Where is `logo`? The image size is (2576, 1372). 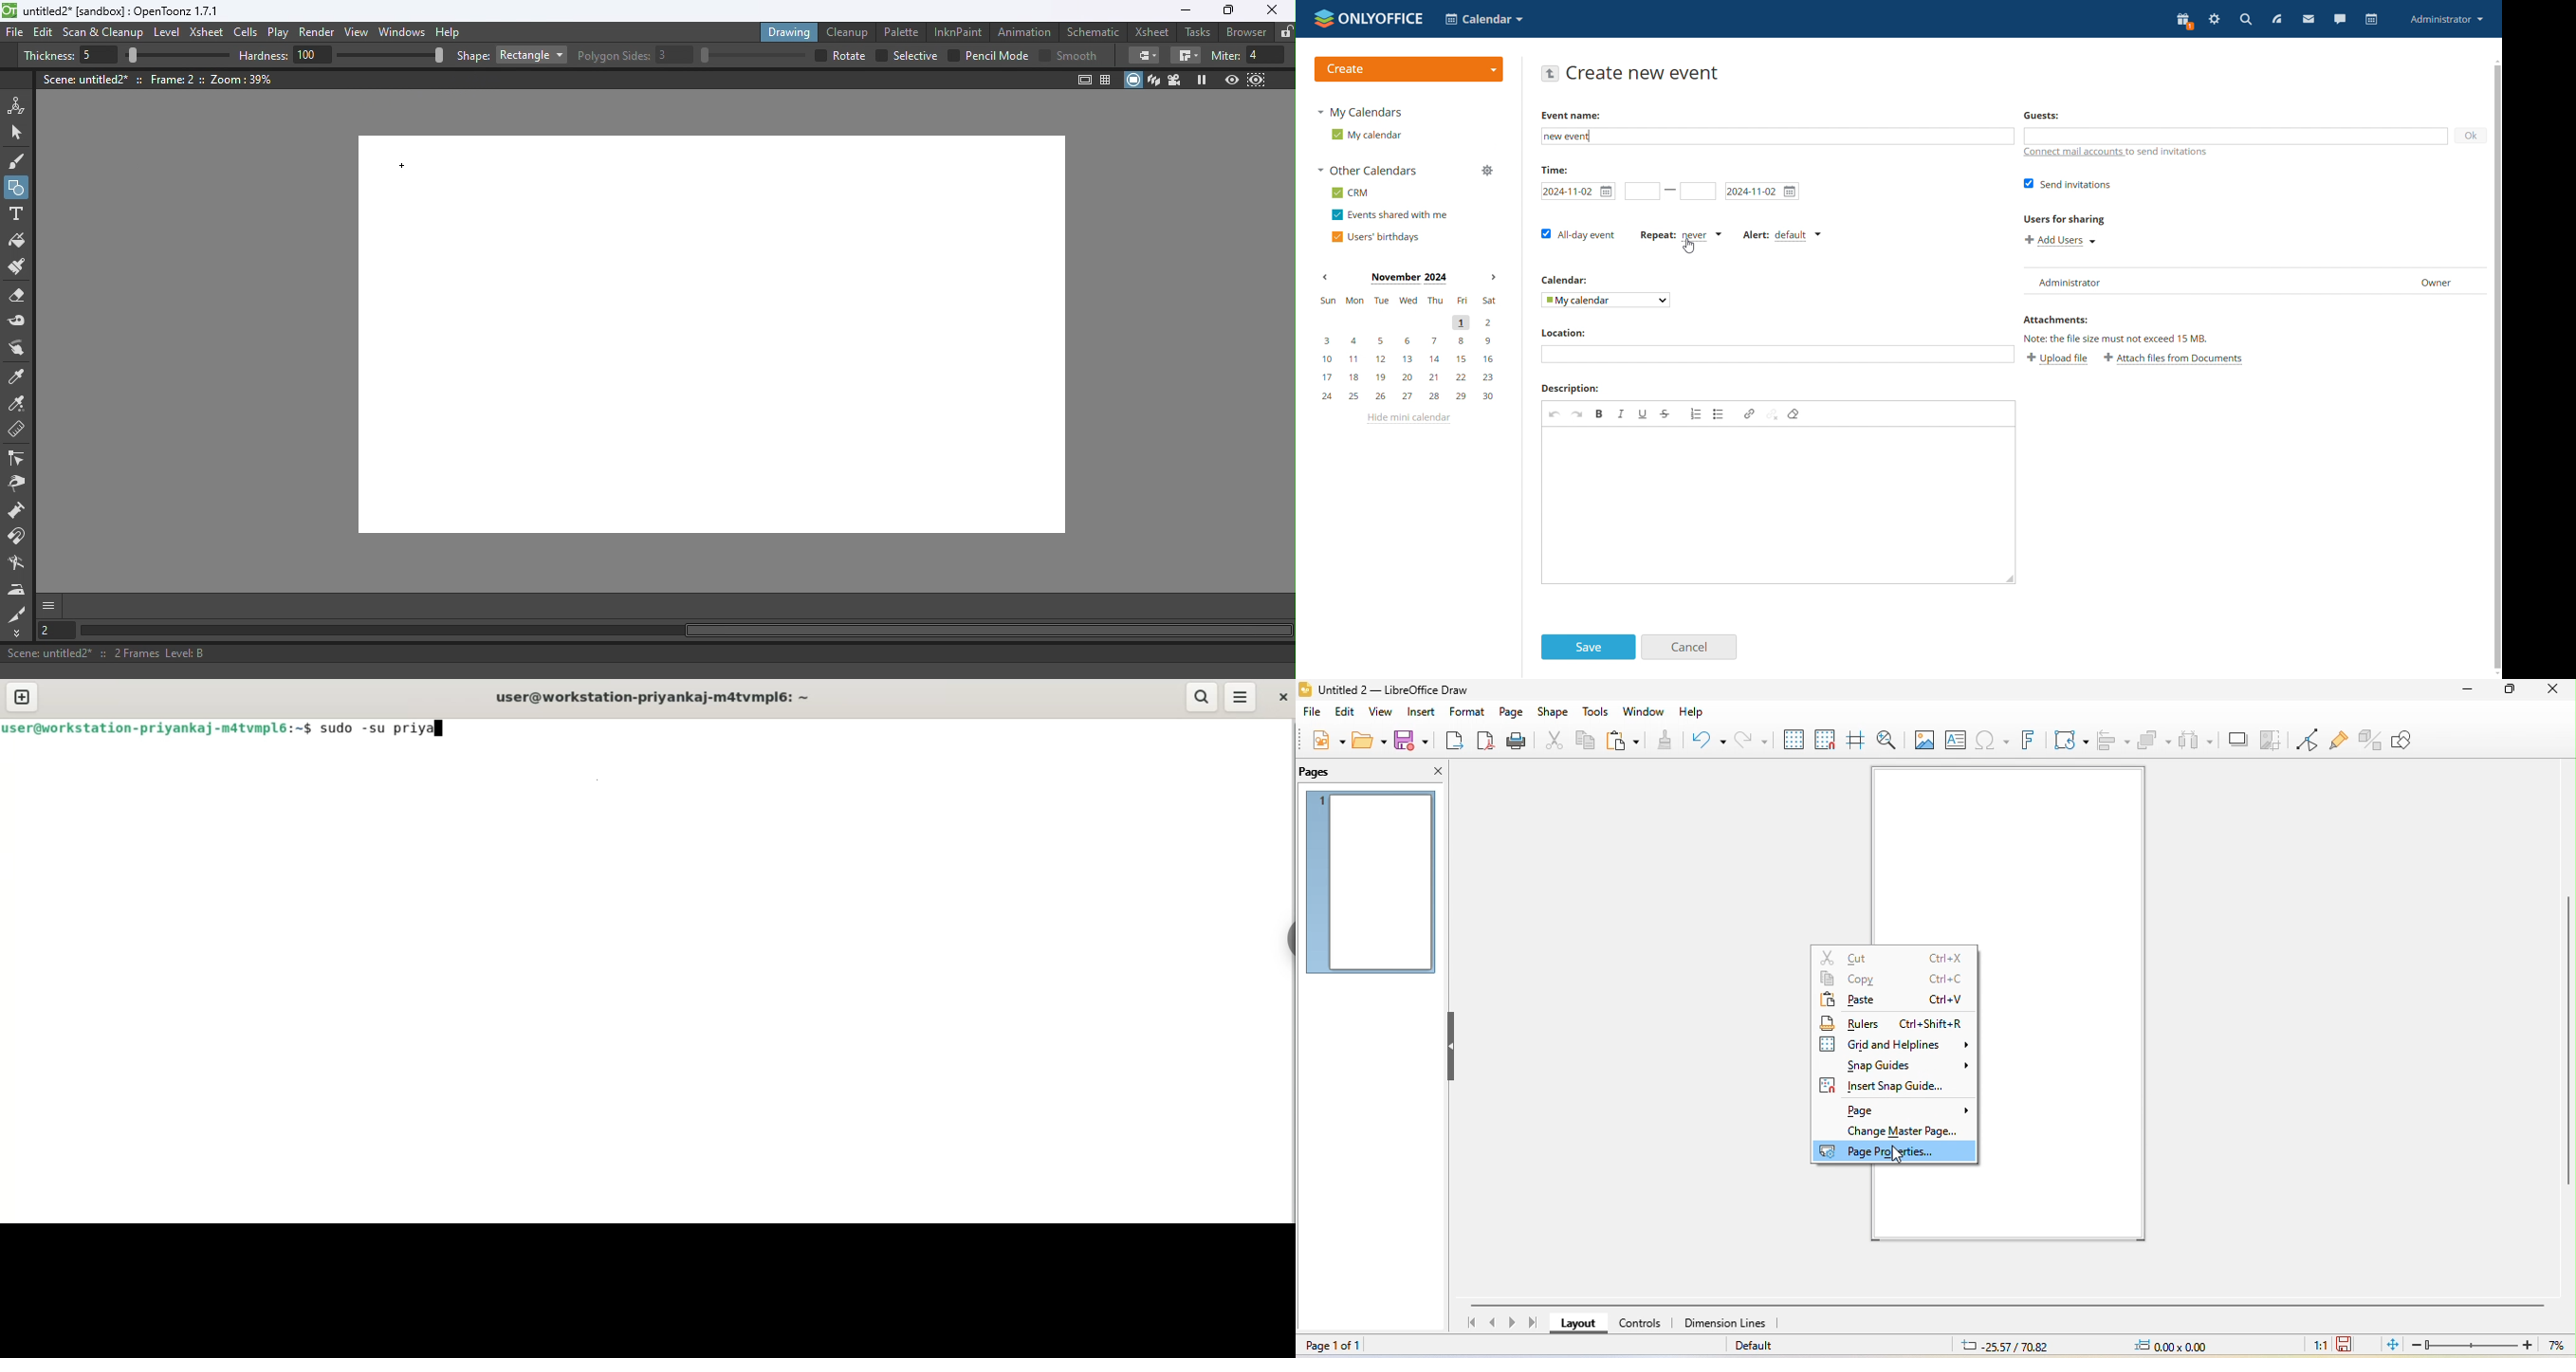 logo is located at coordinates (1367, 17).